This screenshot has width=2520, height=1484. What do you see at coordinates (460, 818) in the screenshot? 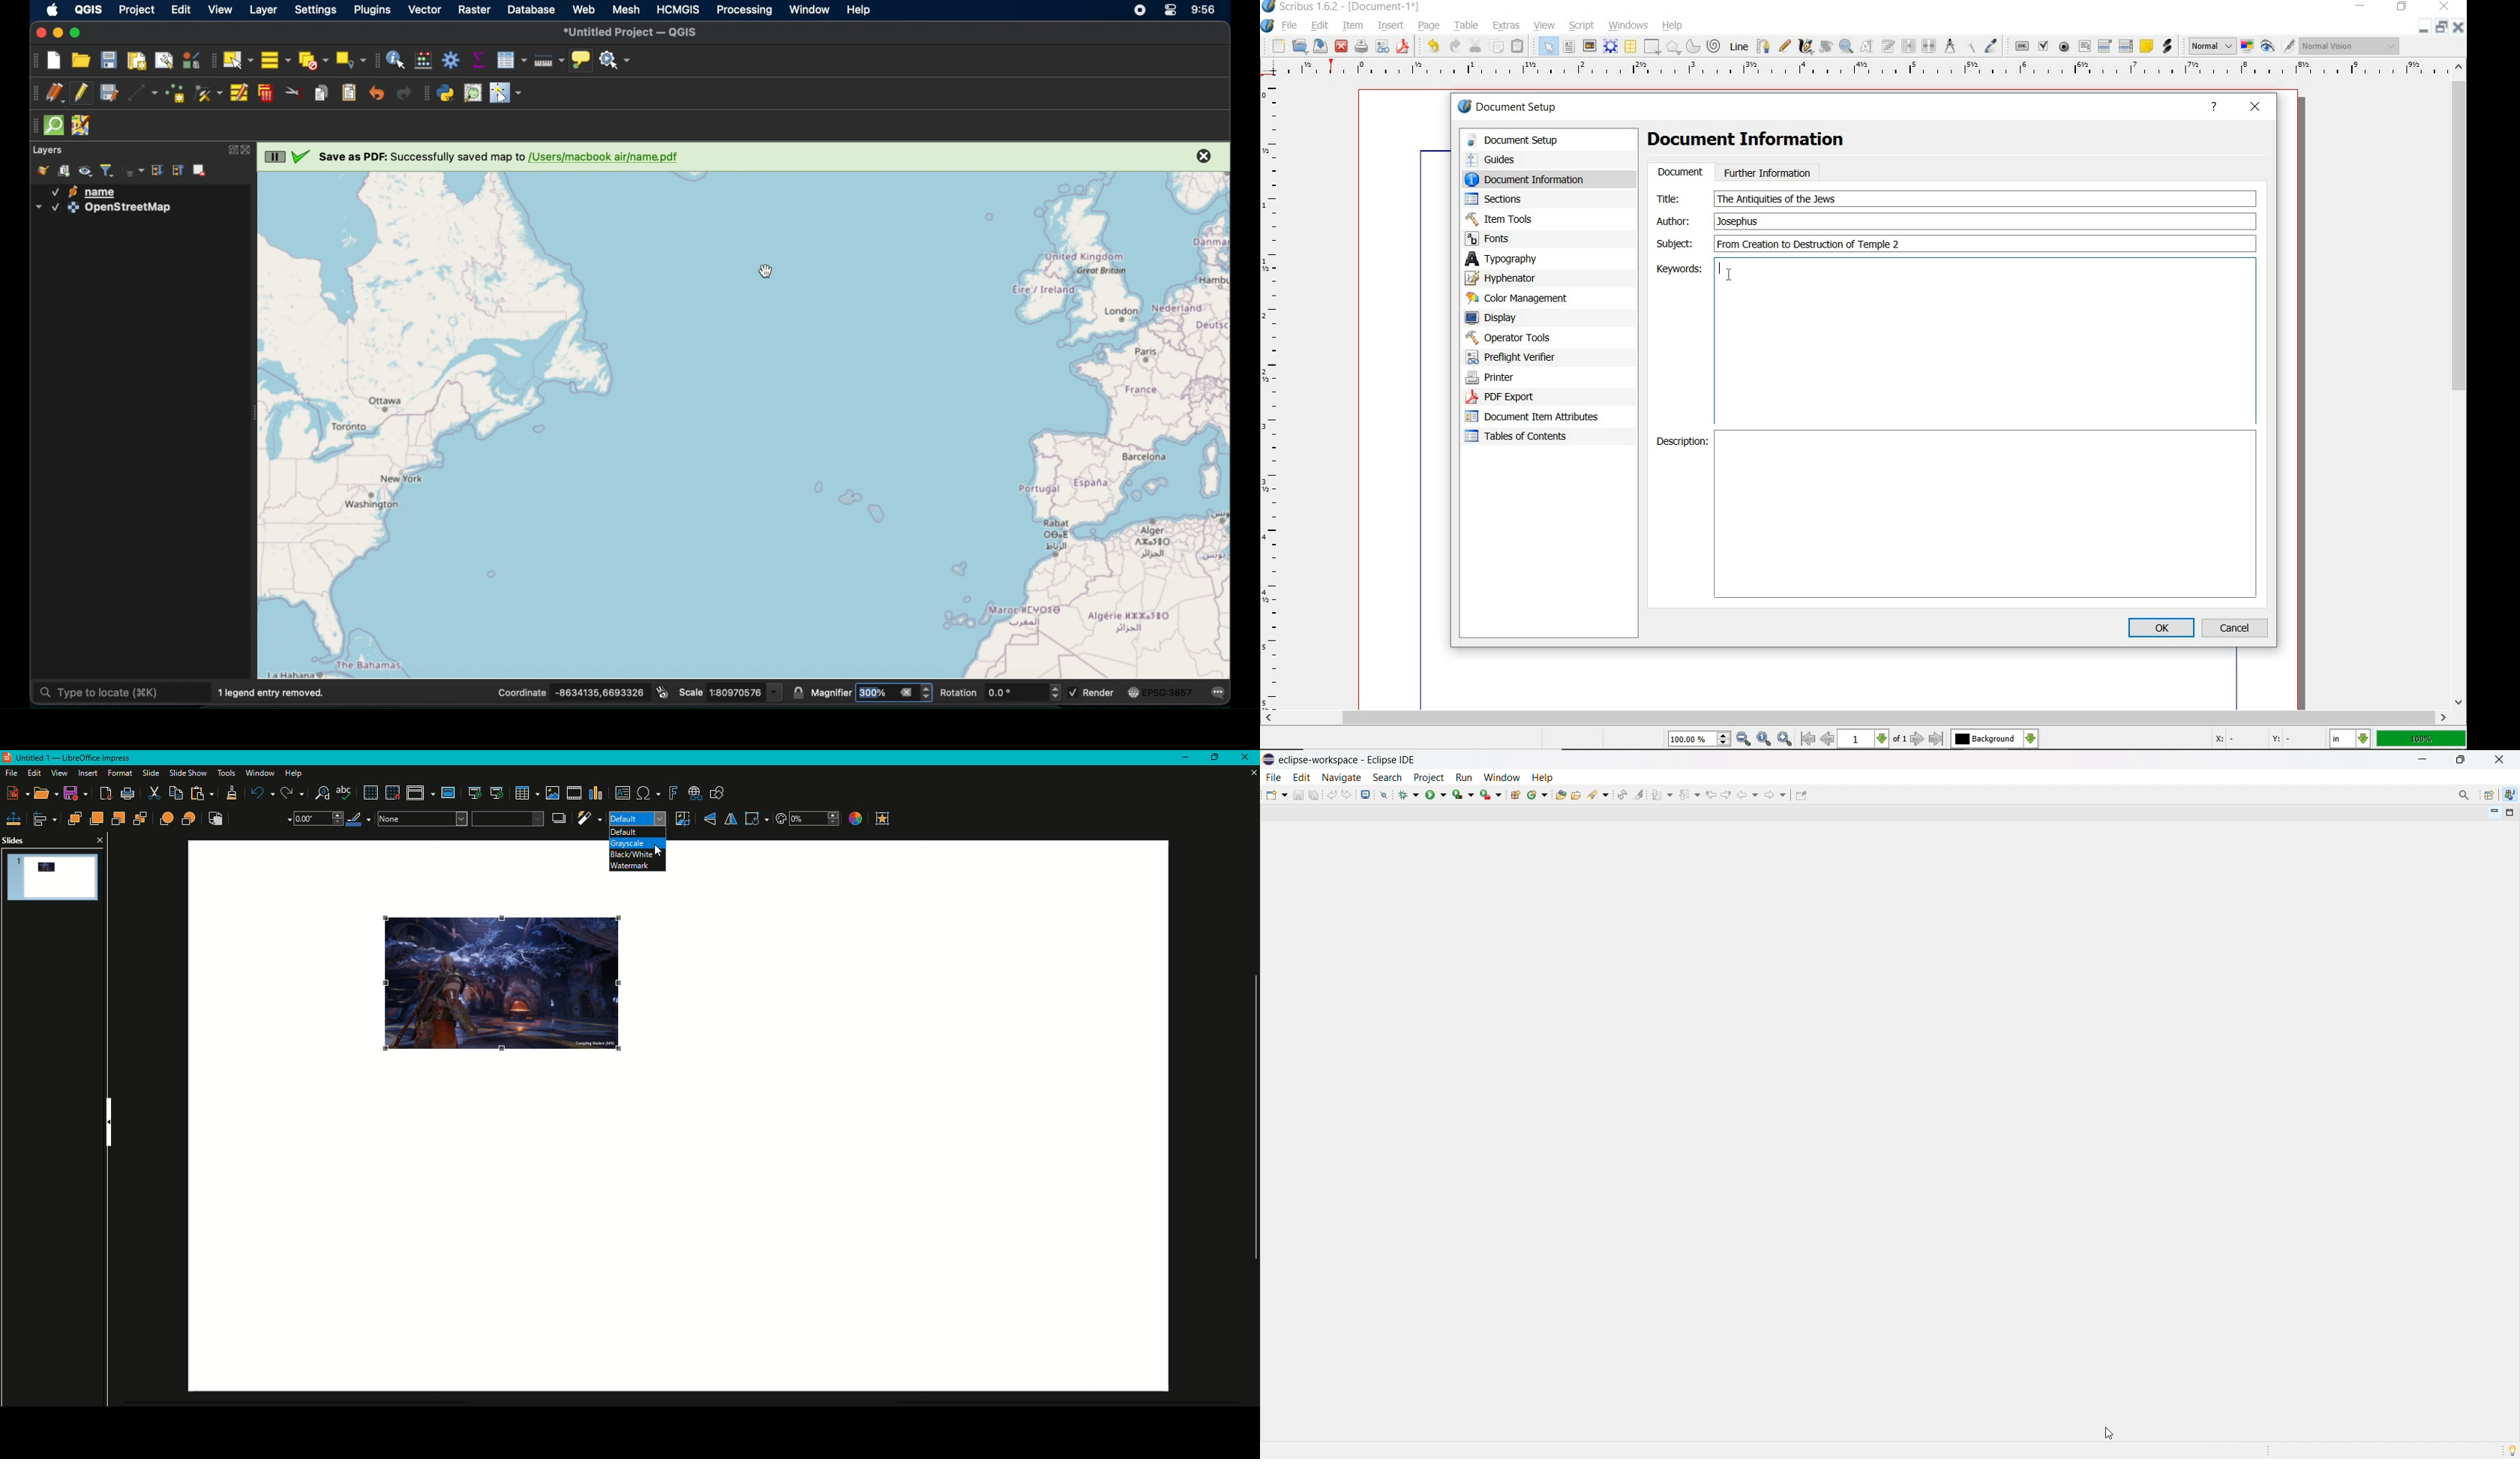
I see `Area/Style` at bounding box center [460, 818].